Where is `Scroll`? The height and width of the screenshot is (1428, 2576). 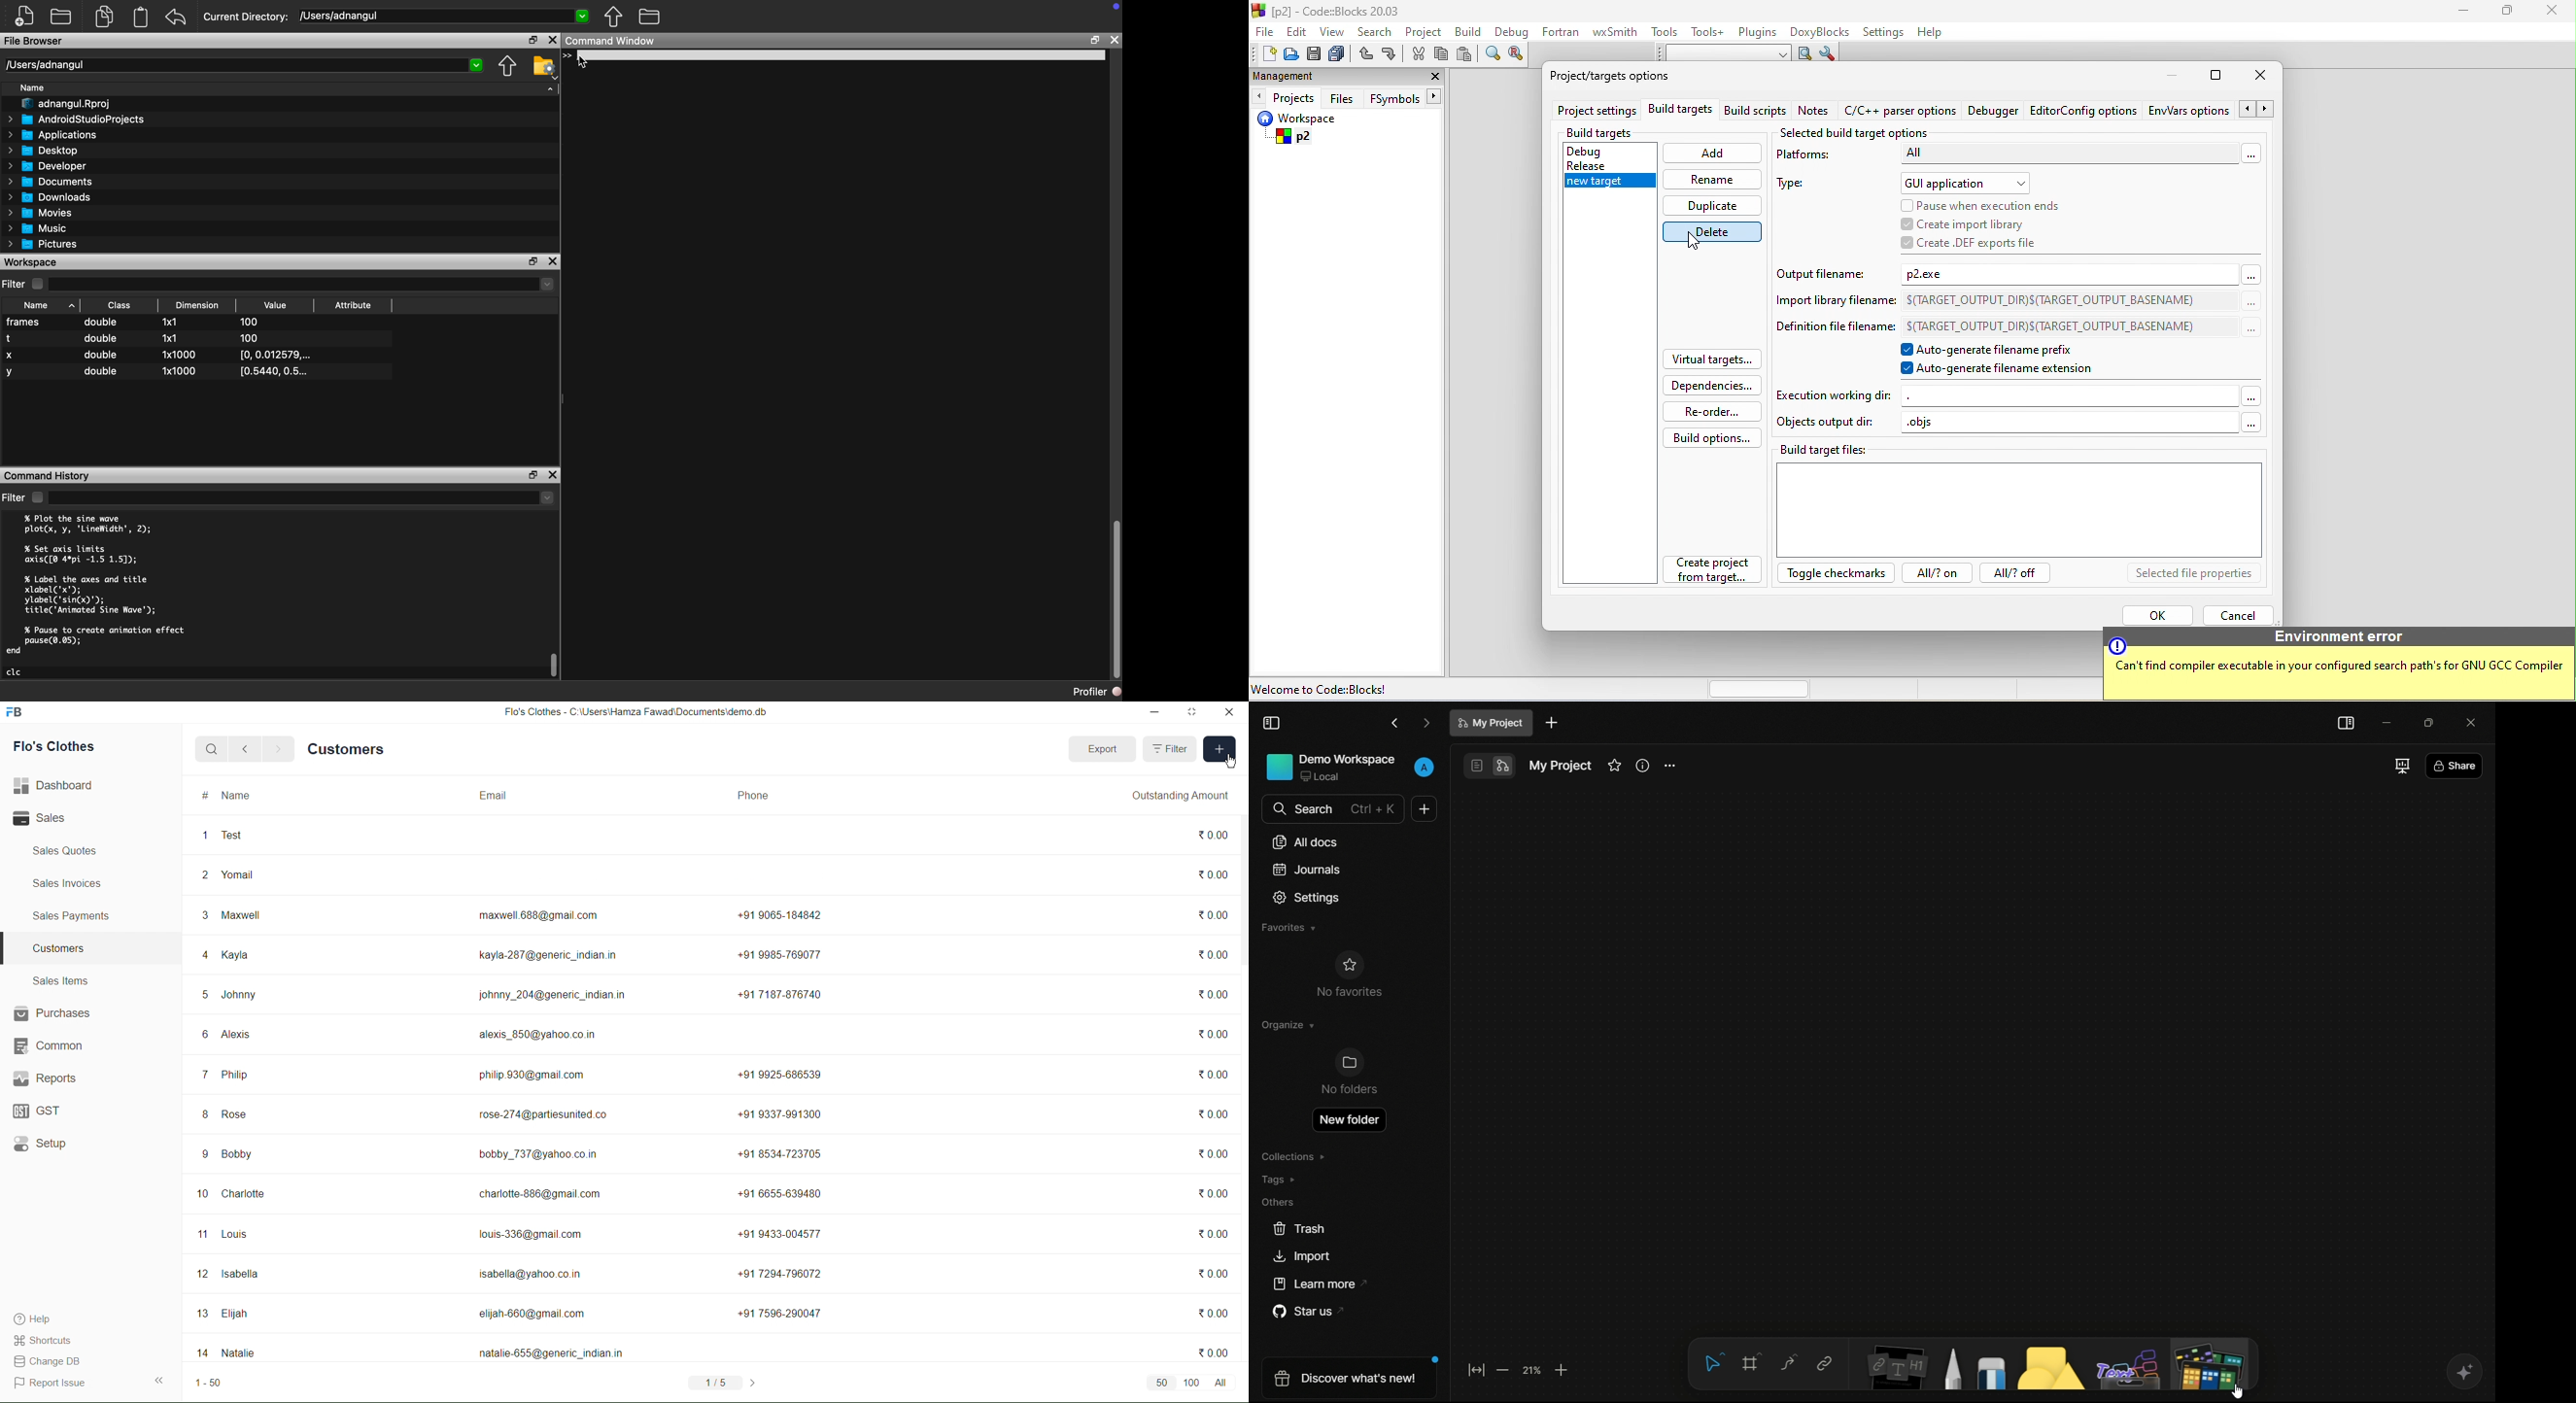
Scroll is located at coordinates (1116, 597).